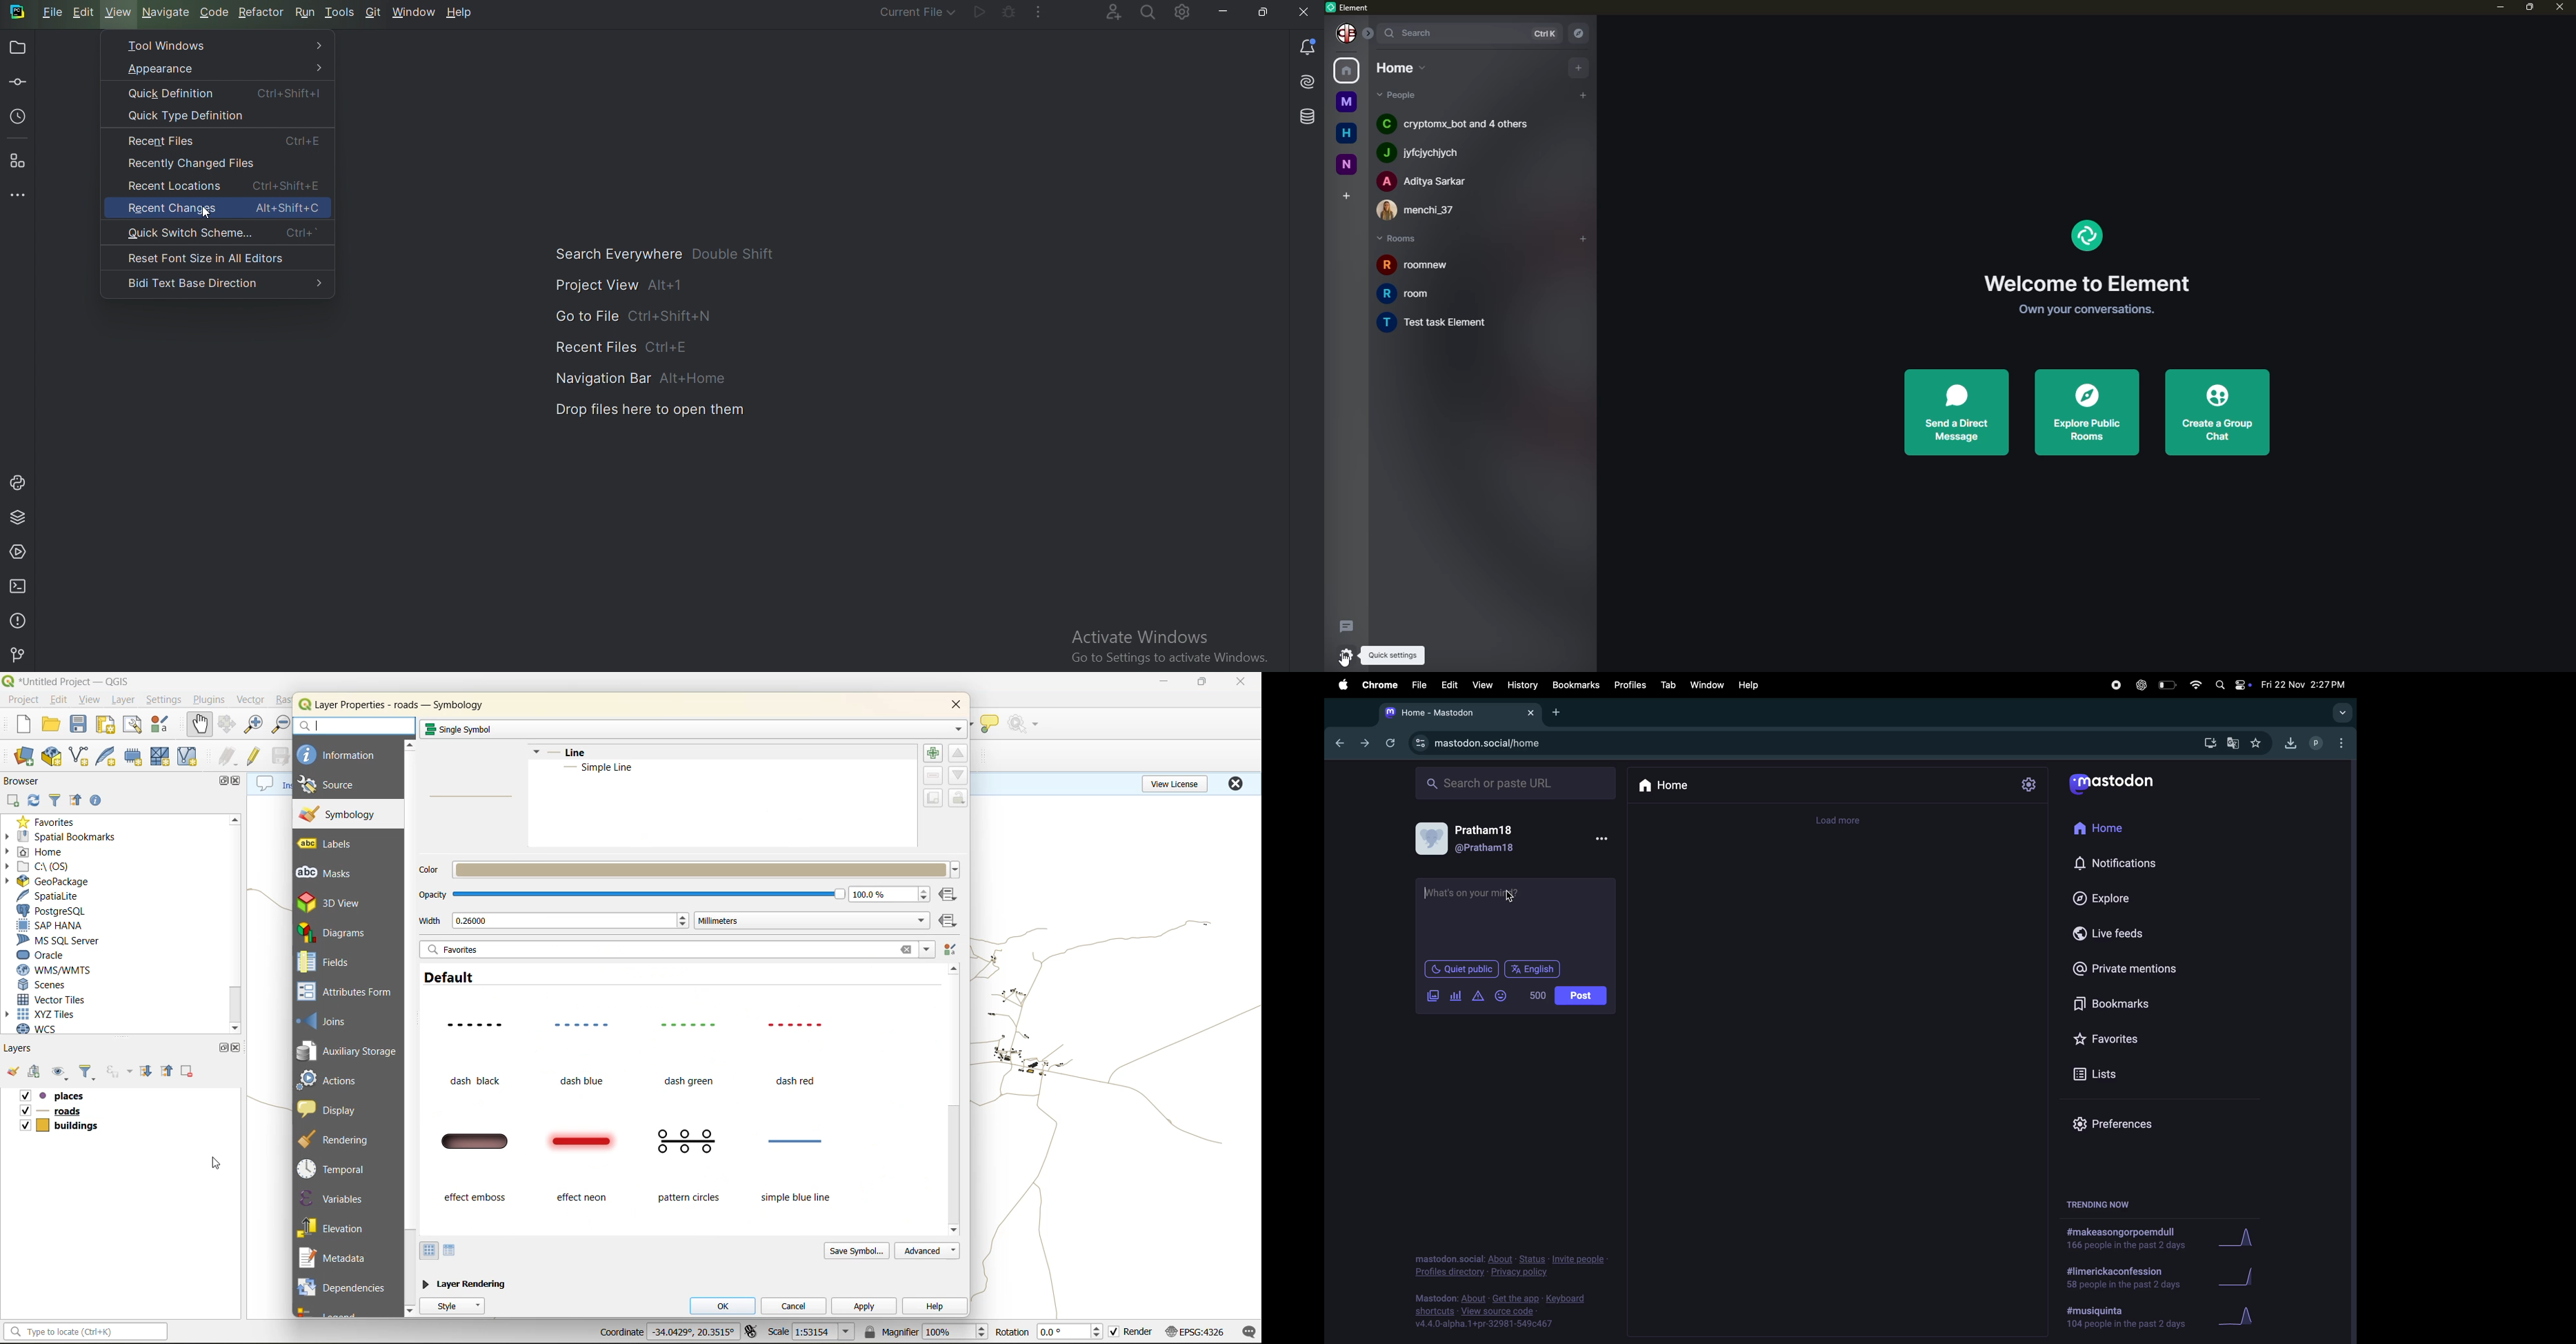 The image size is (2576, 1344). I want to click on close, so click(2559, 8).